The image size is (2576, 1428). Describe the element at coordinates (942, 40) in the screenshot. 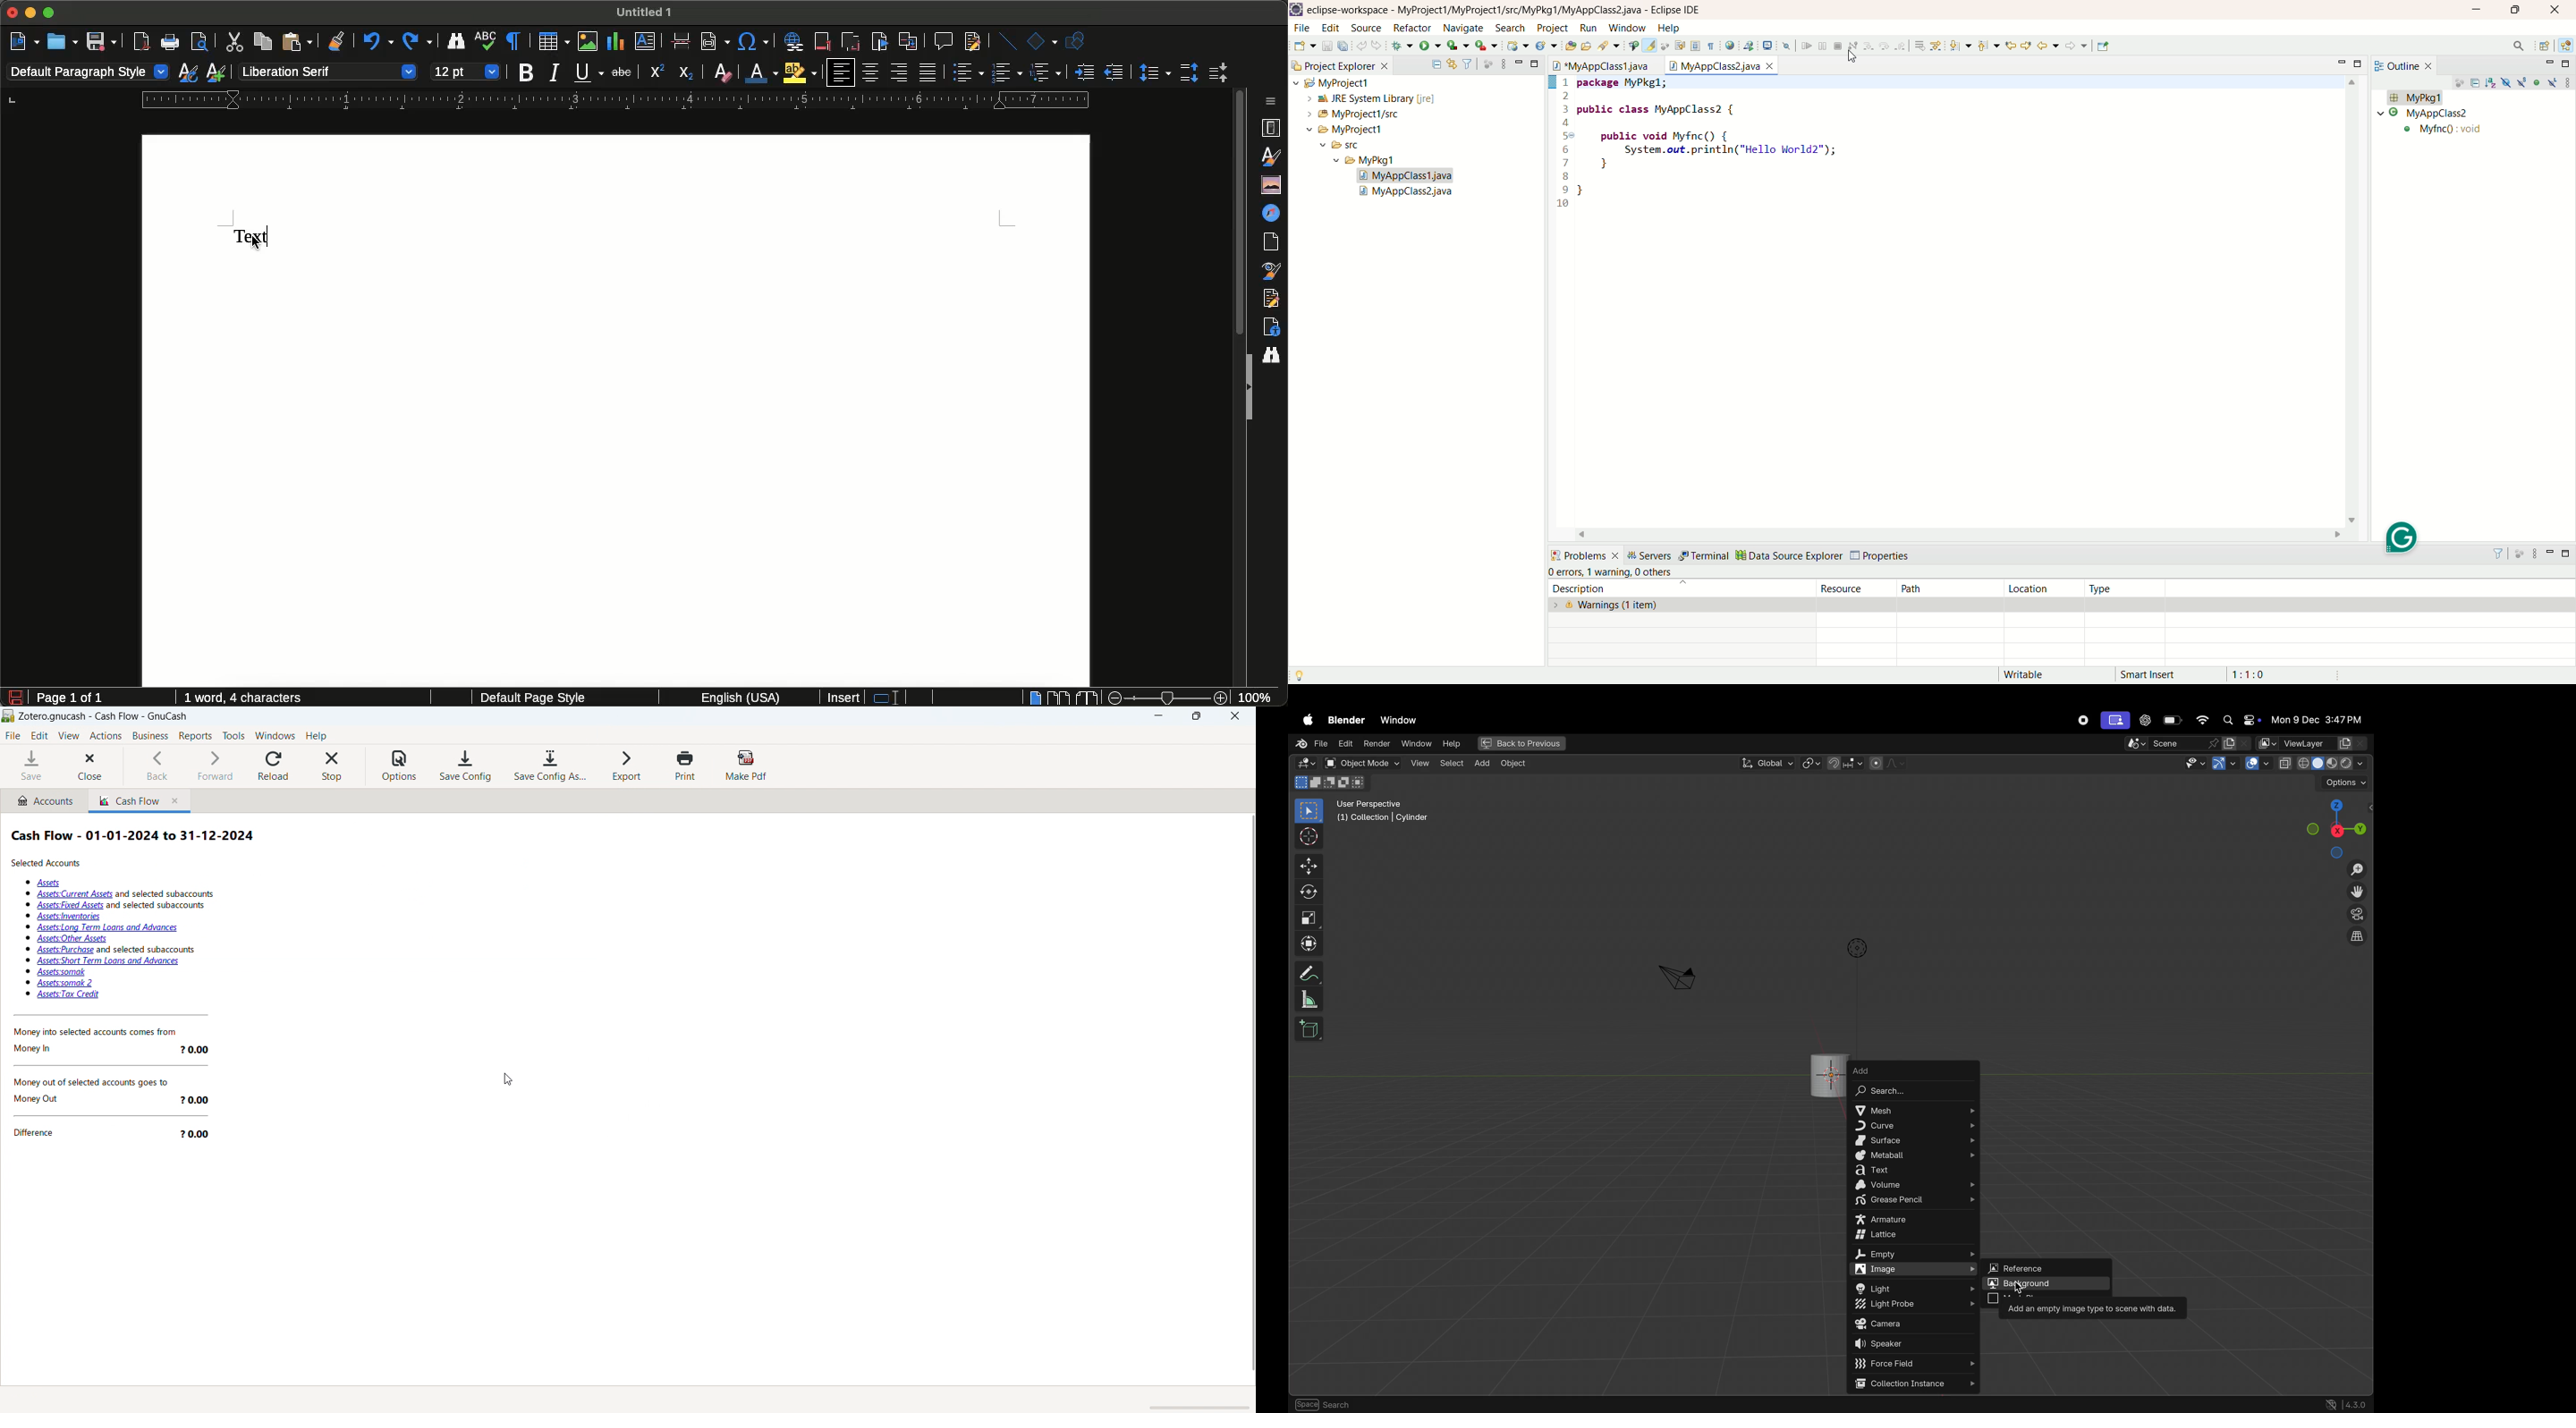

I see `Insert comment` at that location.